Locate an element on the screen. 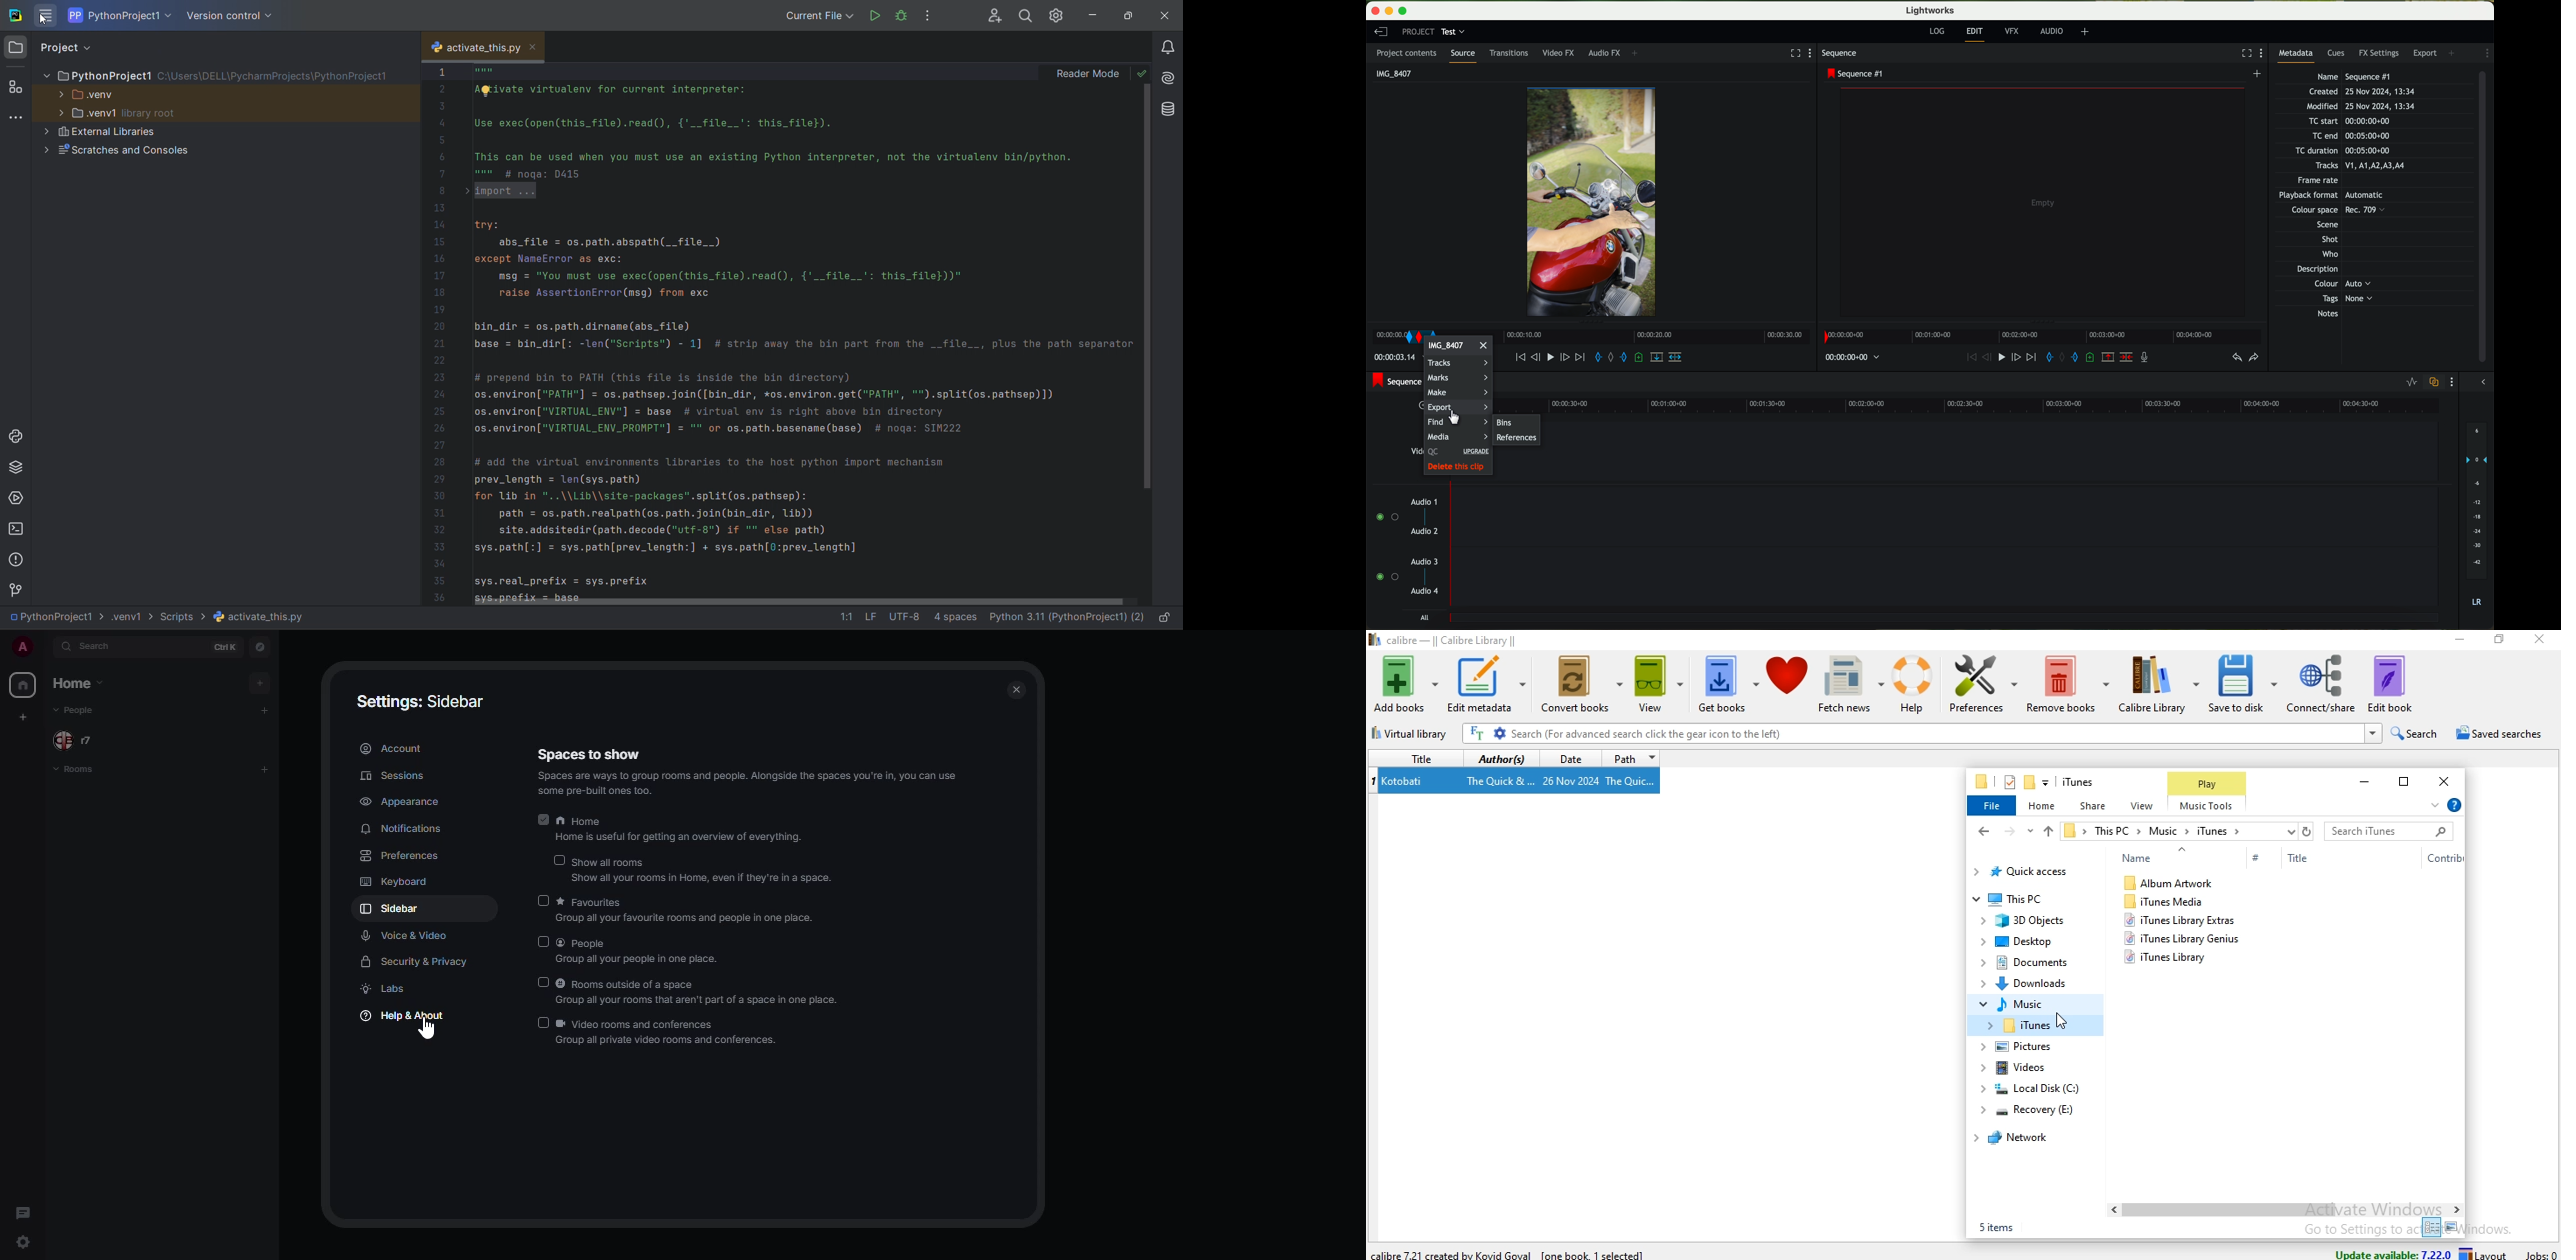  restore is located at coordinates (2401, 780).